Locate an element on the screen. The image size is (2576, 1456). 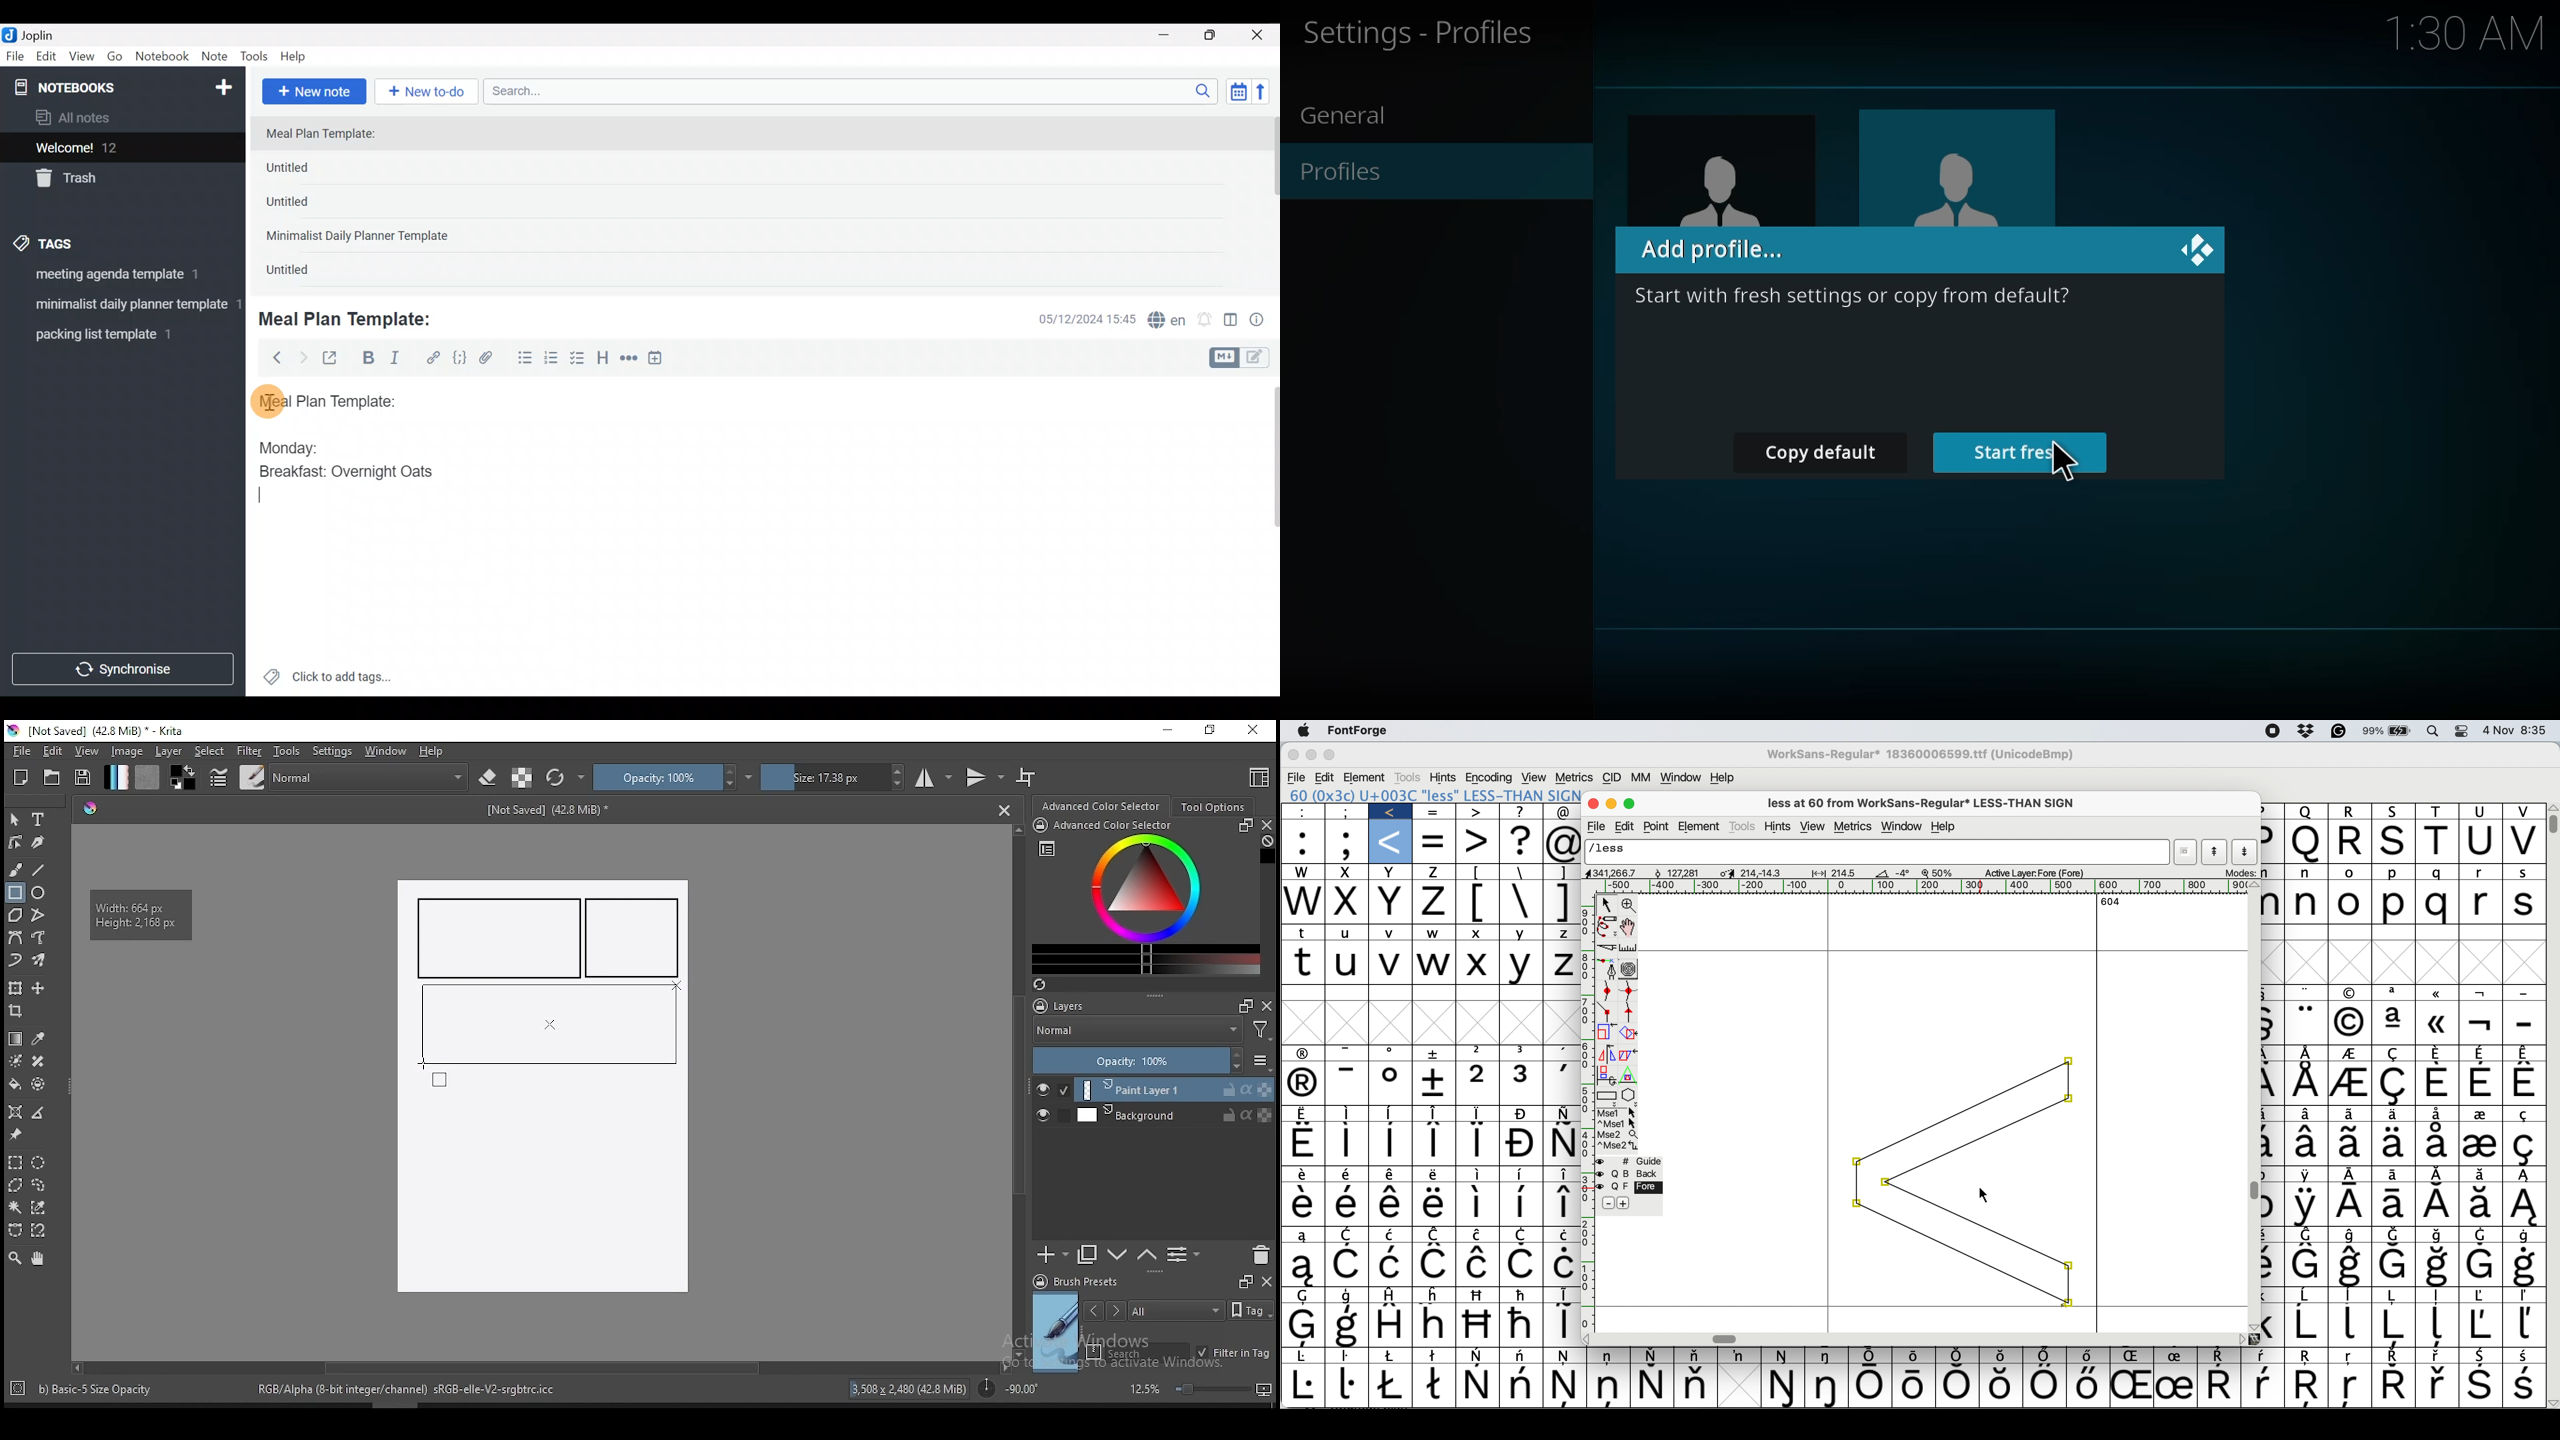
Symbol is located at coordinates (1559, 1204).